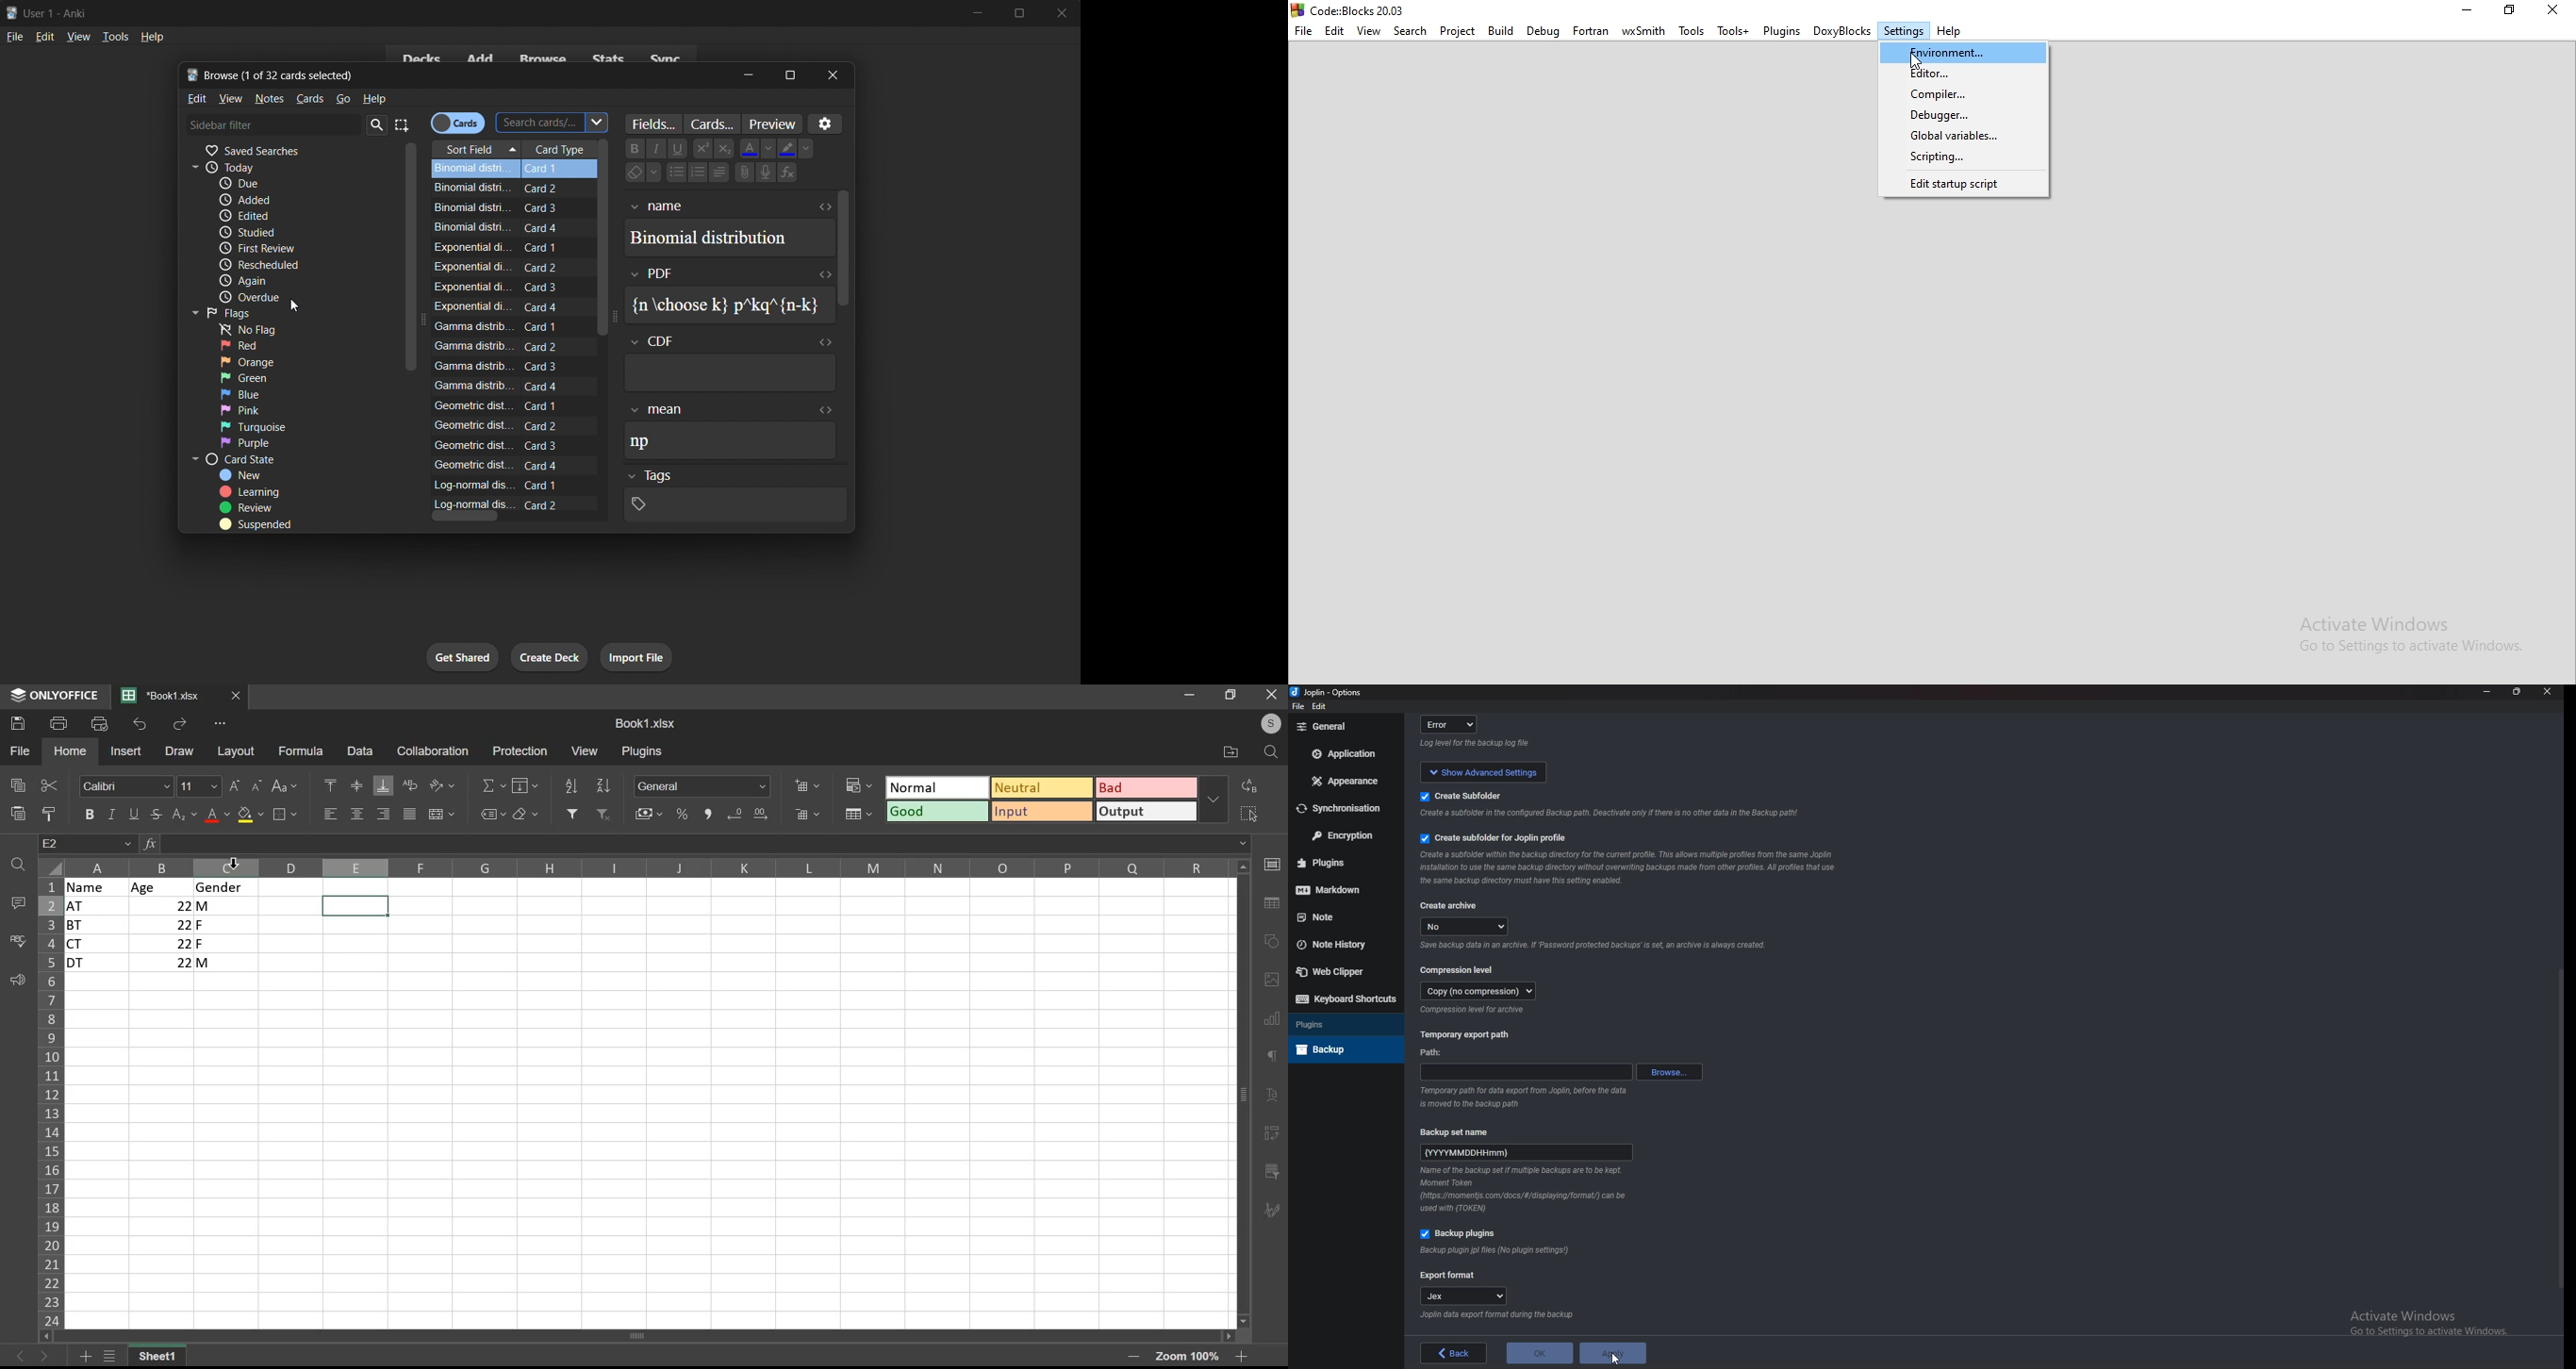 Image resolution: width=2576 pixels, height=1372 pixels. Describe the element at coordinates (414, 325) in the screenshot. I see `vertical scrollbar` at that location.